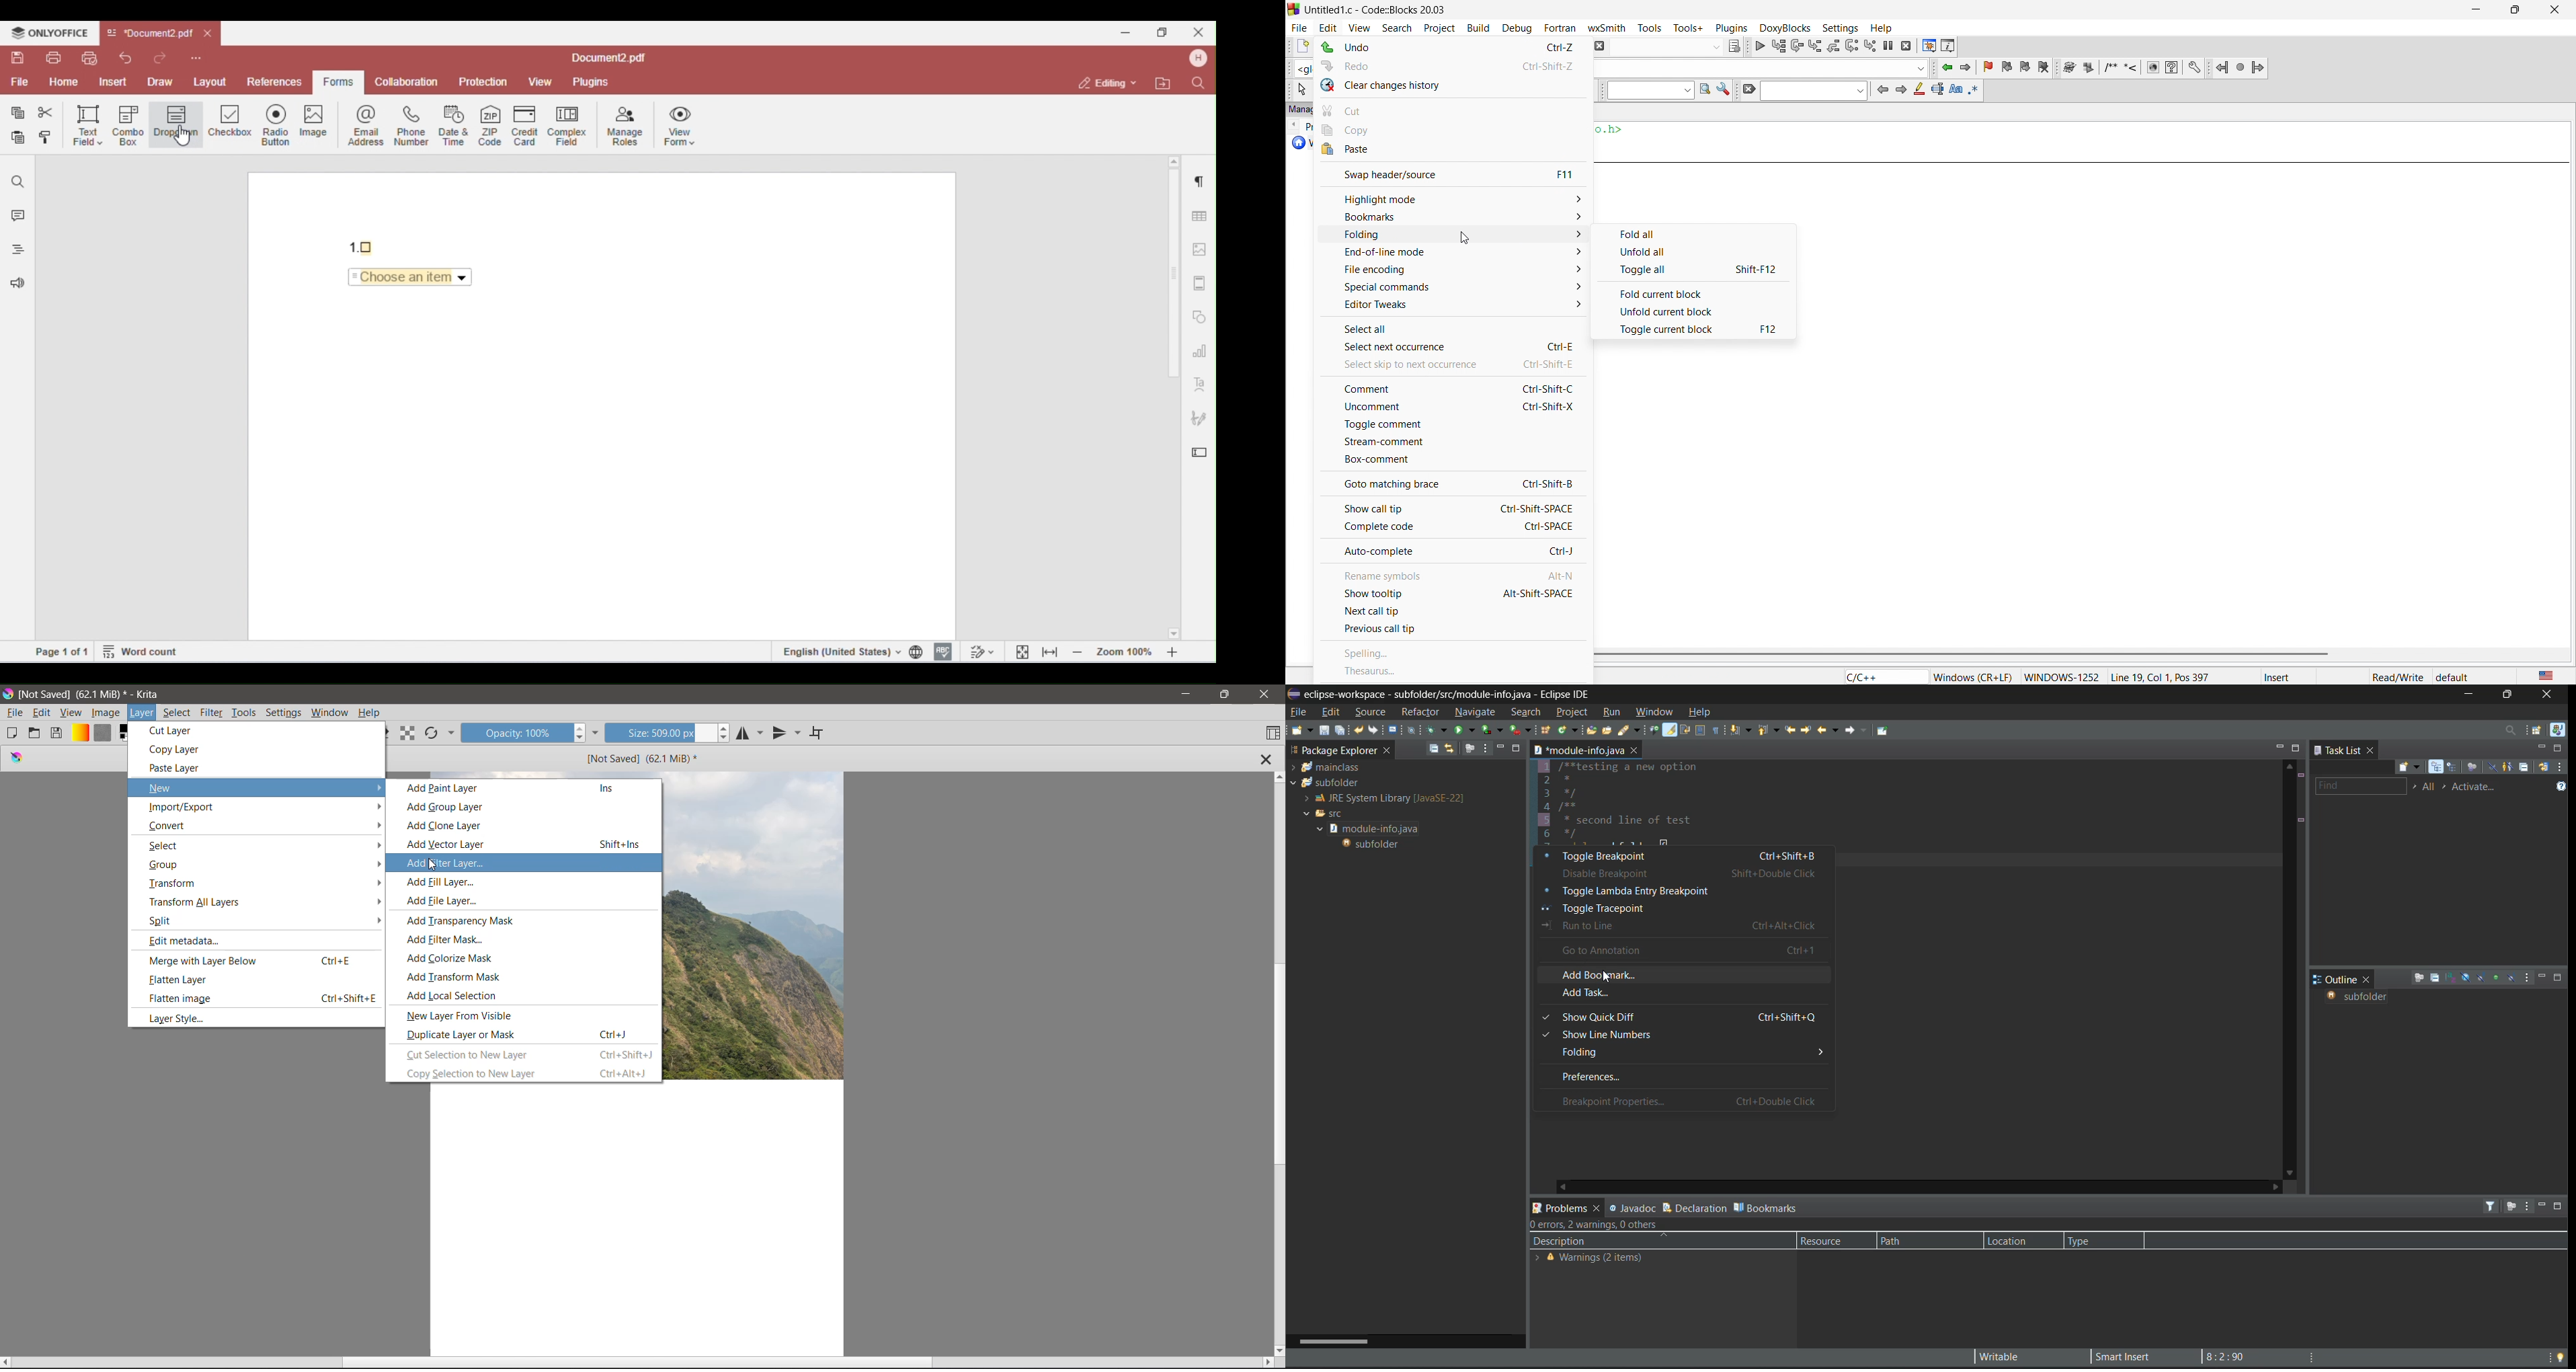 The width and height of the screenshot is (2576, 1372). Describe the element at coordinates (1447, 409) in the screenshot. I see `uncomment` at that location.